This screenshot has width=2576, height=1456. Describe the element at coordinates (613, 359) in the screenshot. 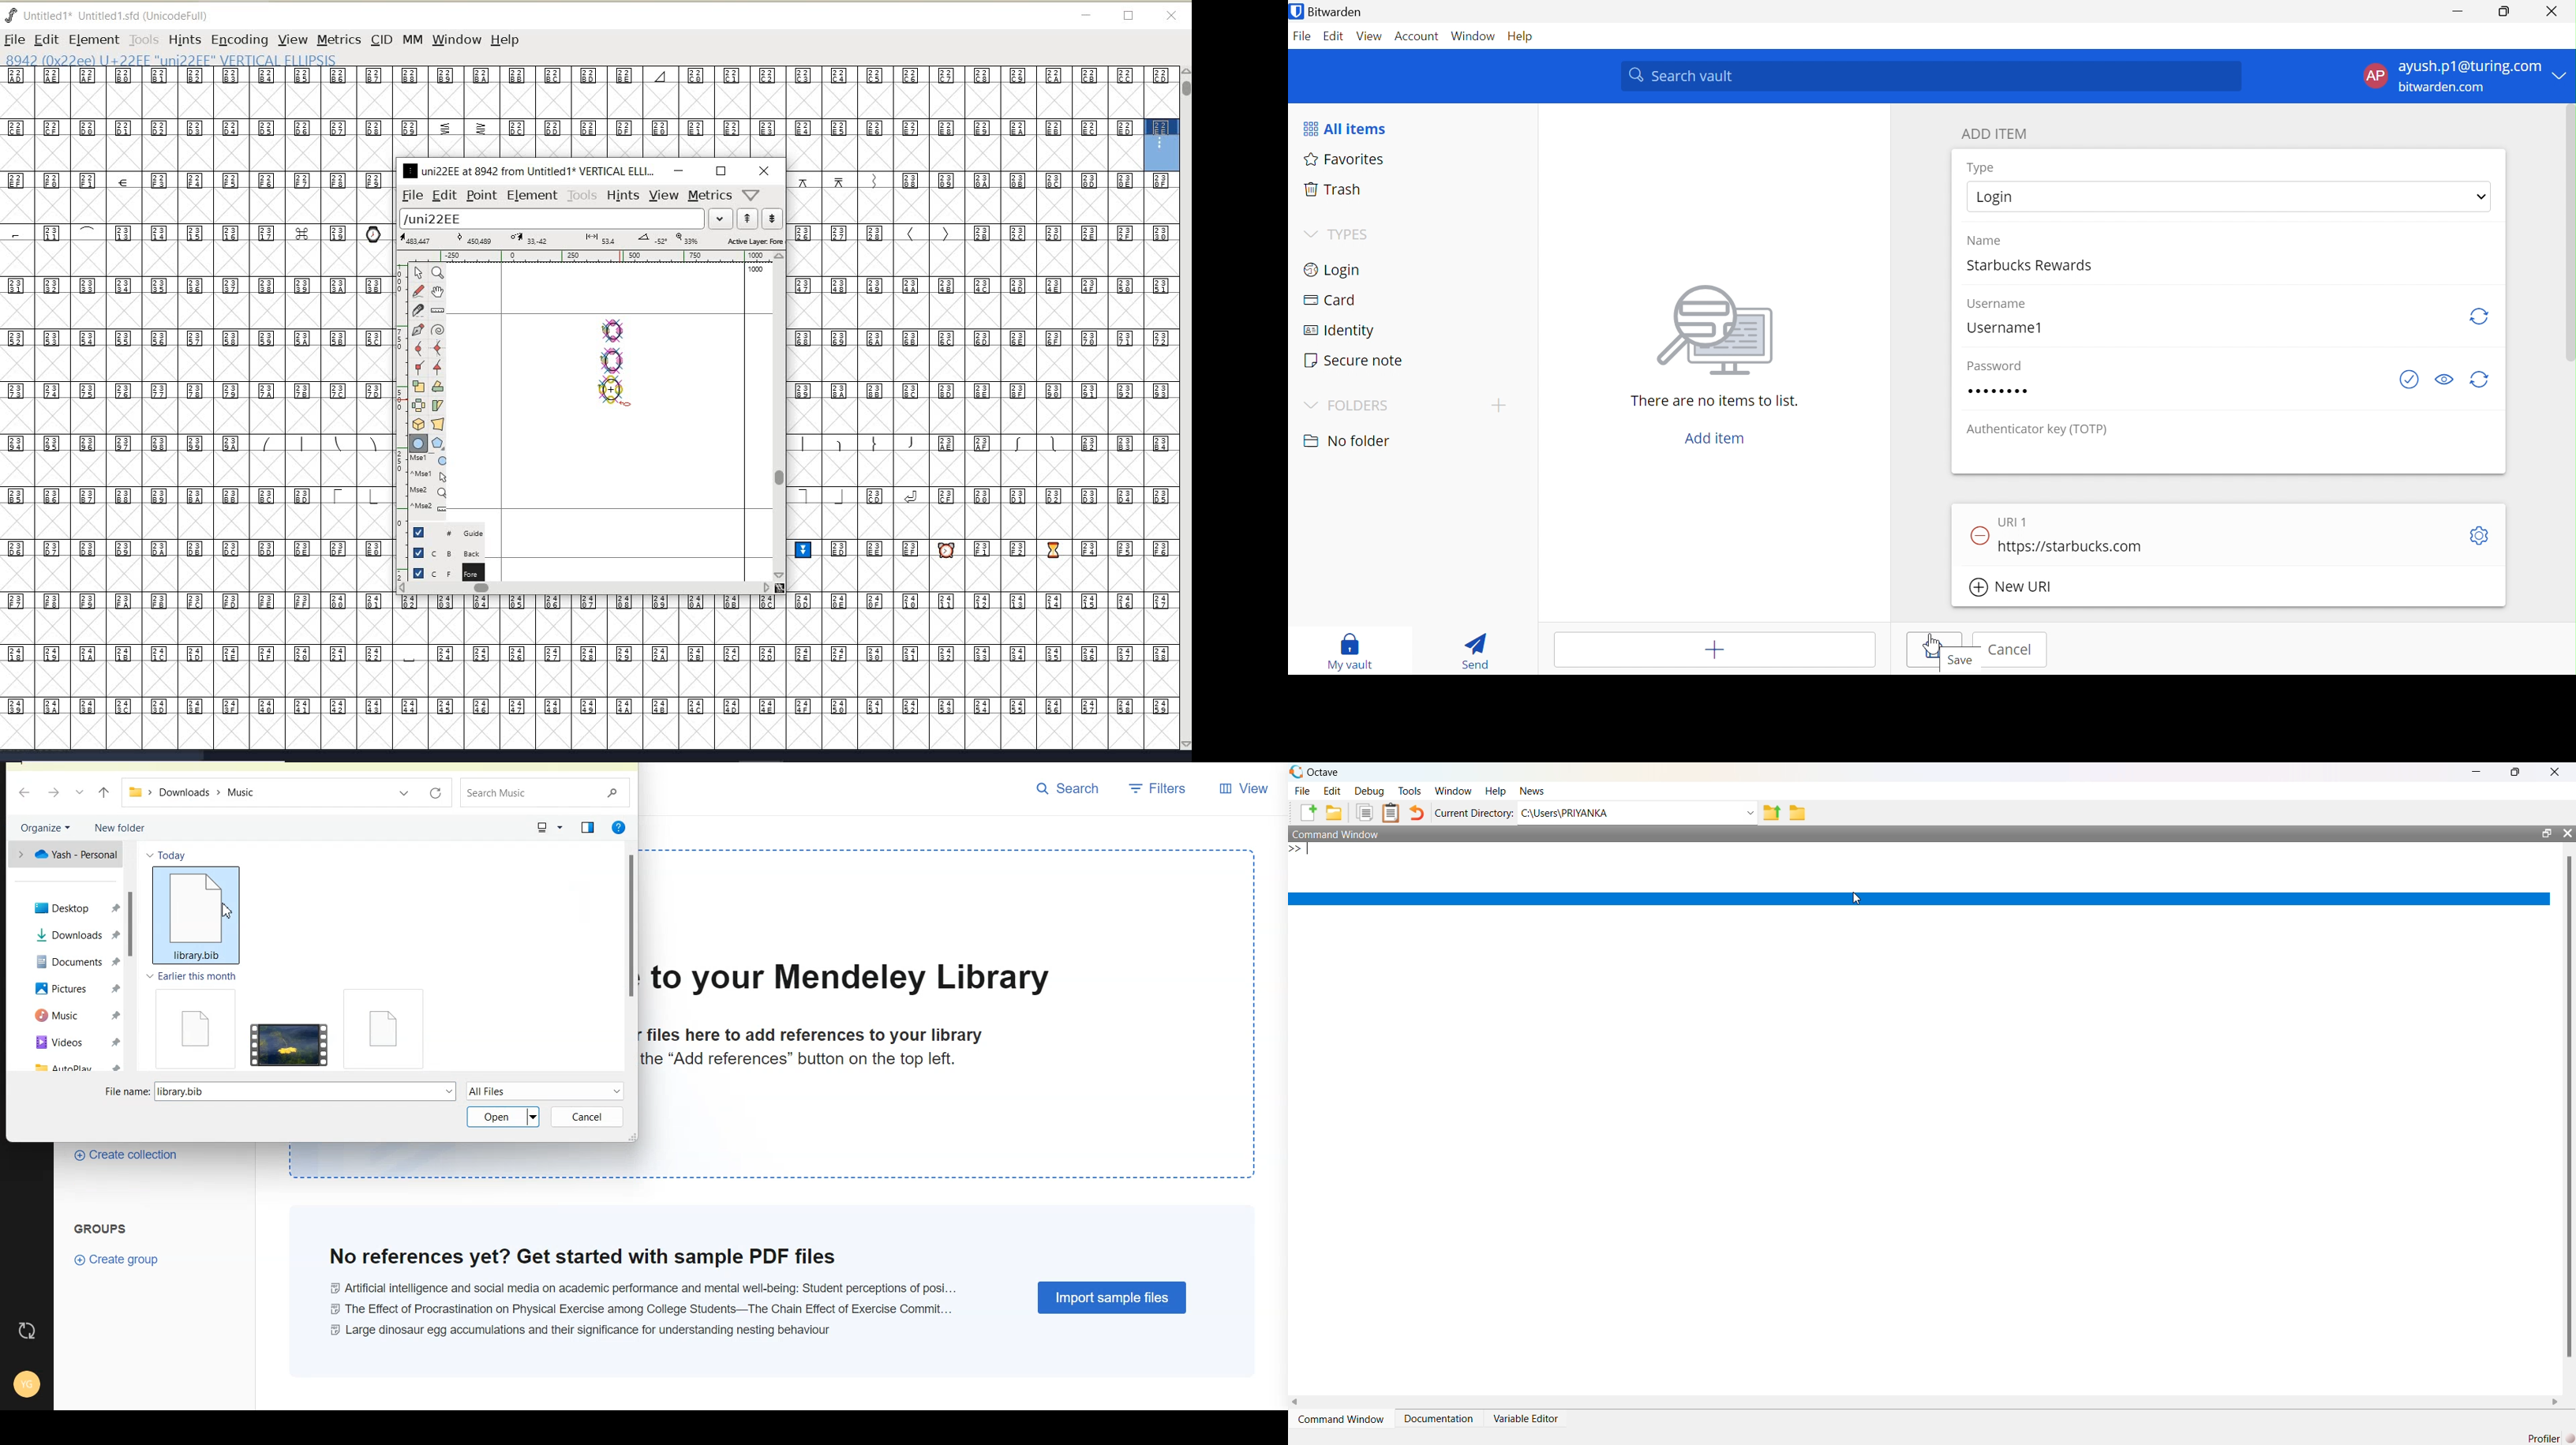

I see `a vertical ellipsis creation` at that location.